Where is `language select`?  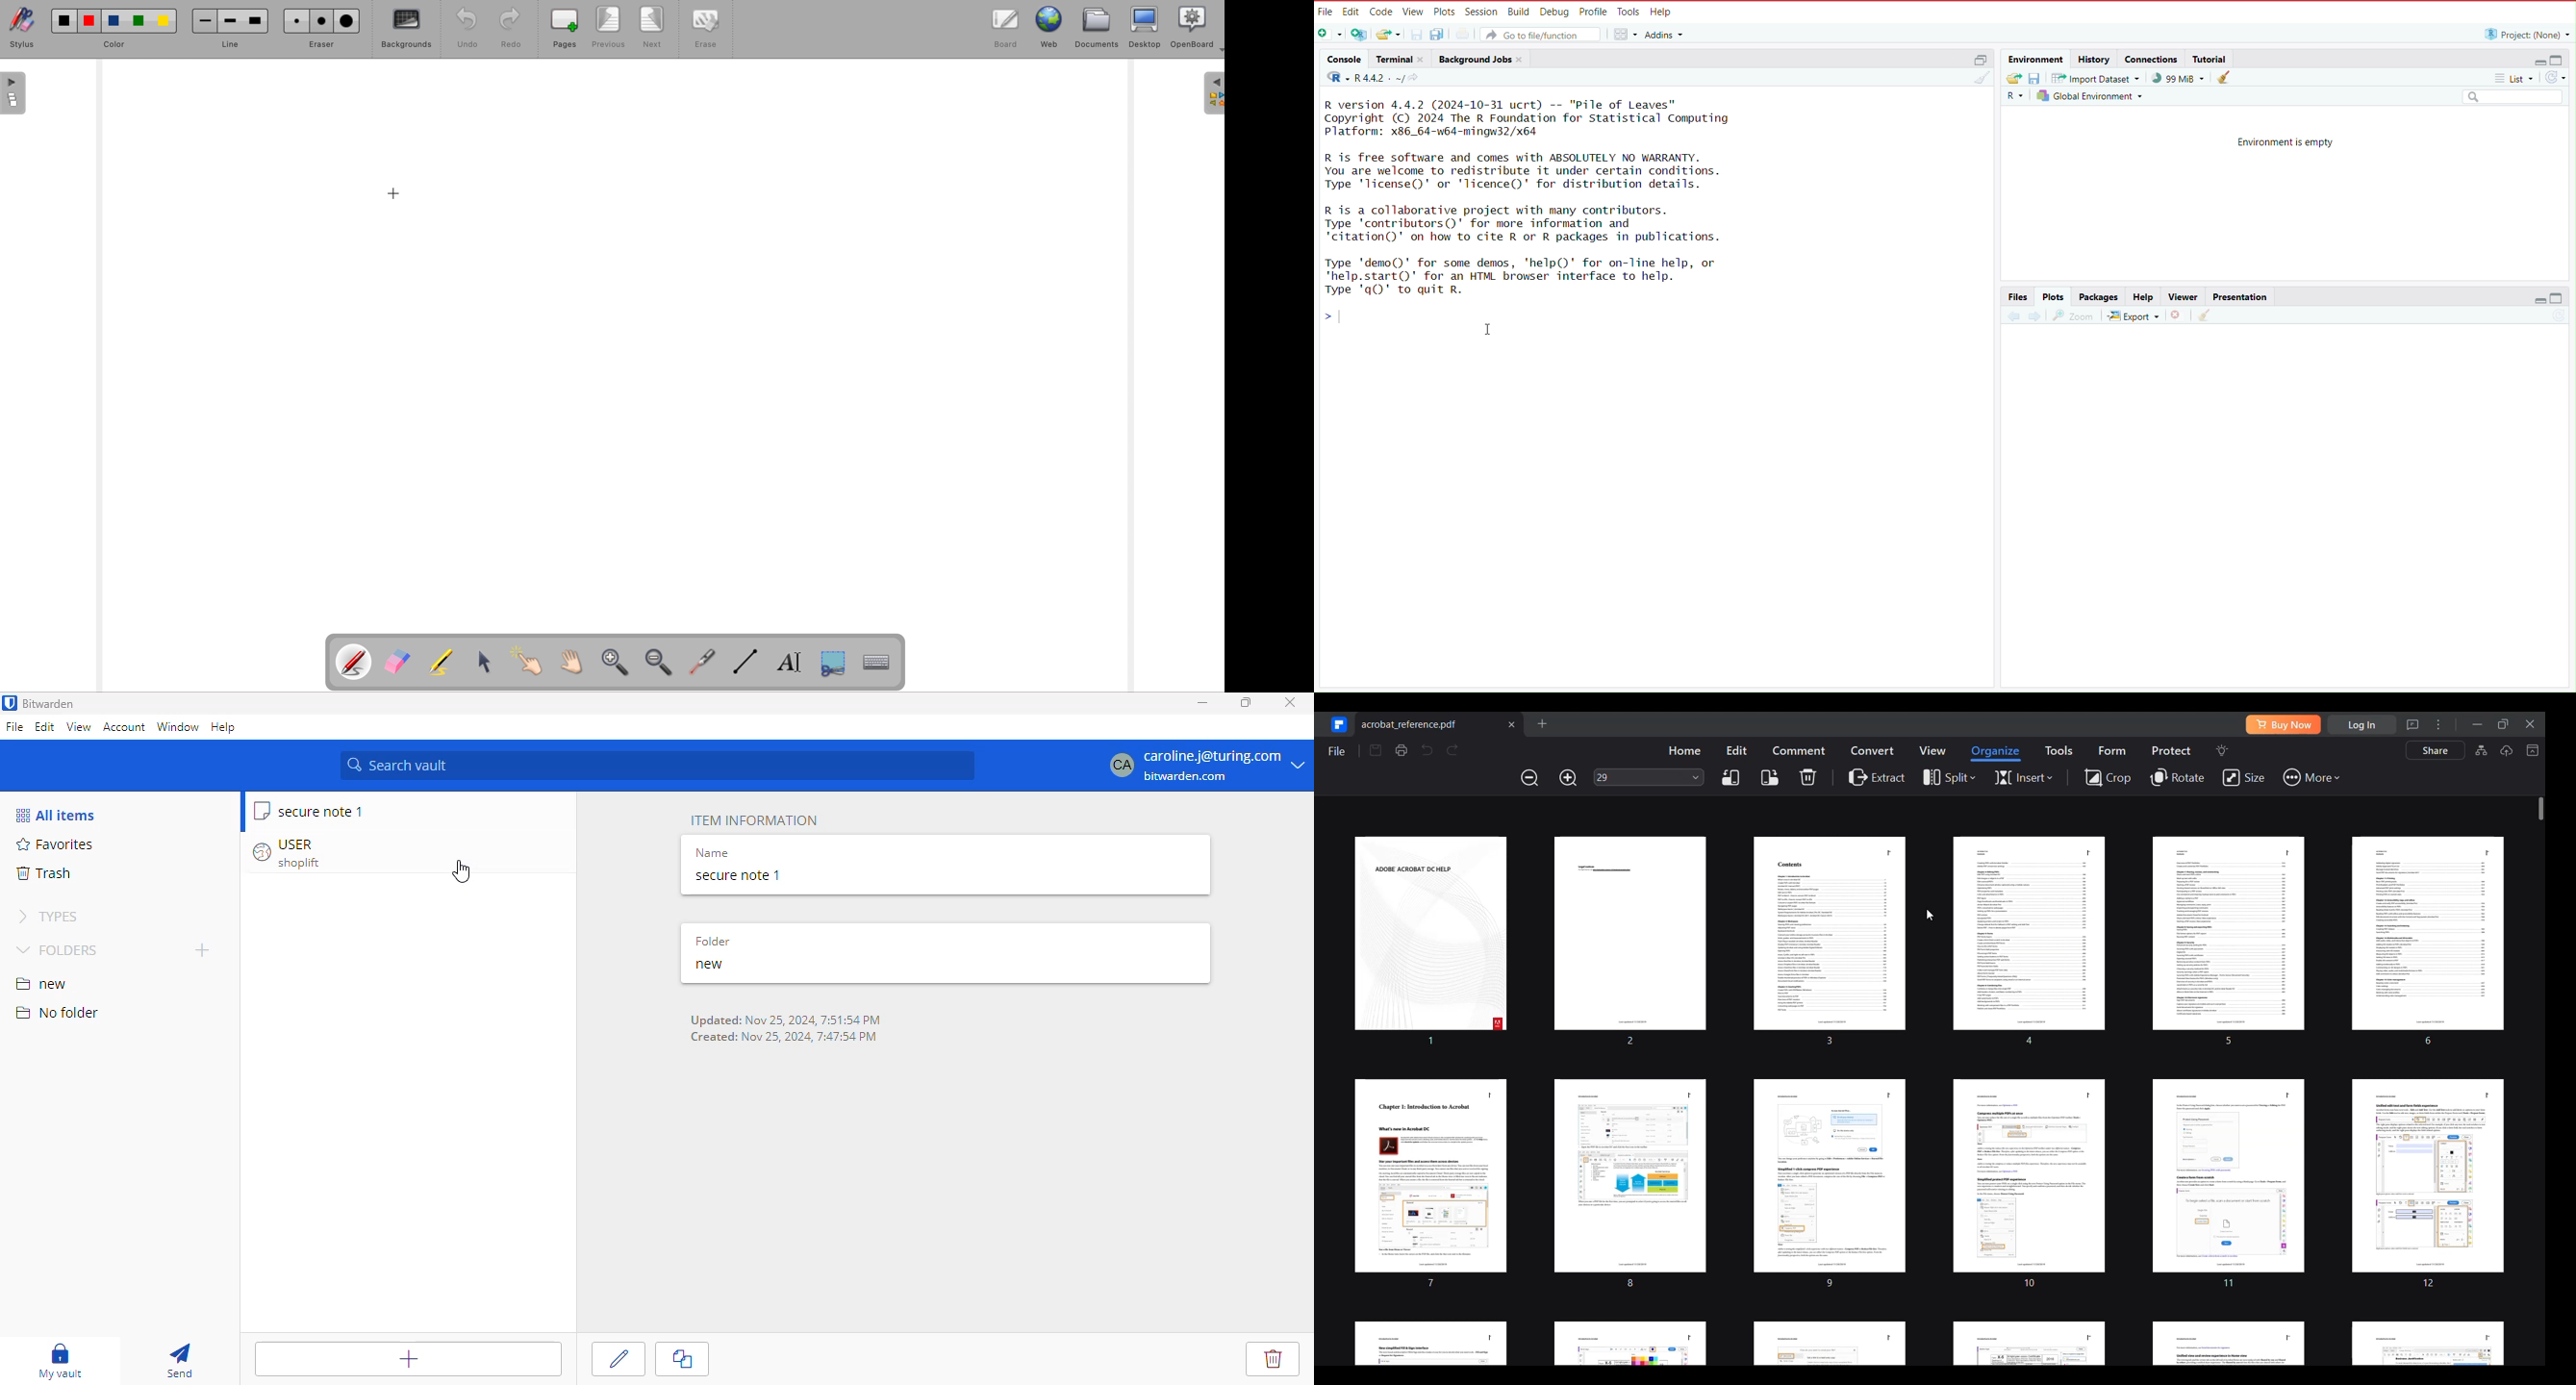
language select is located at coordinates (1333, 78).